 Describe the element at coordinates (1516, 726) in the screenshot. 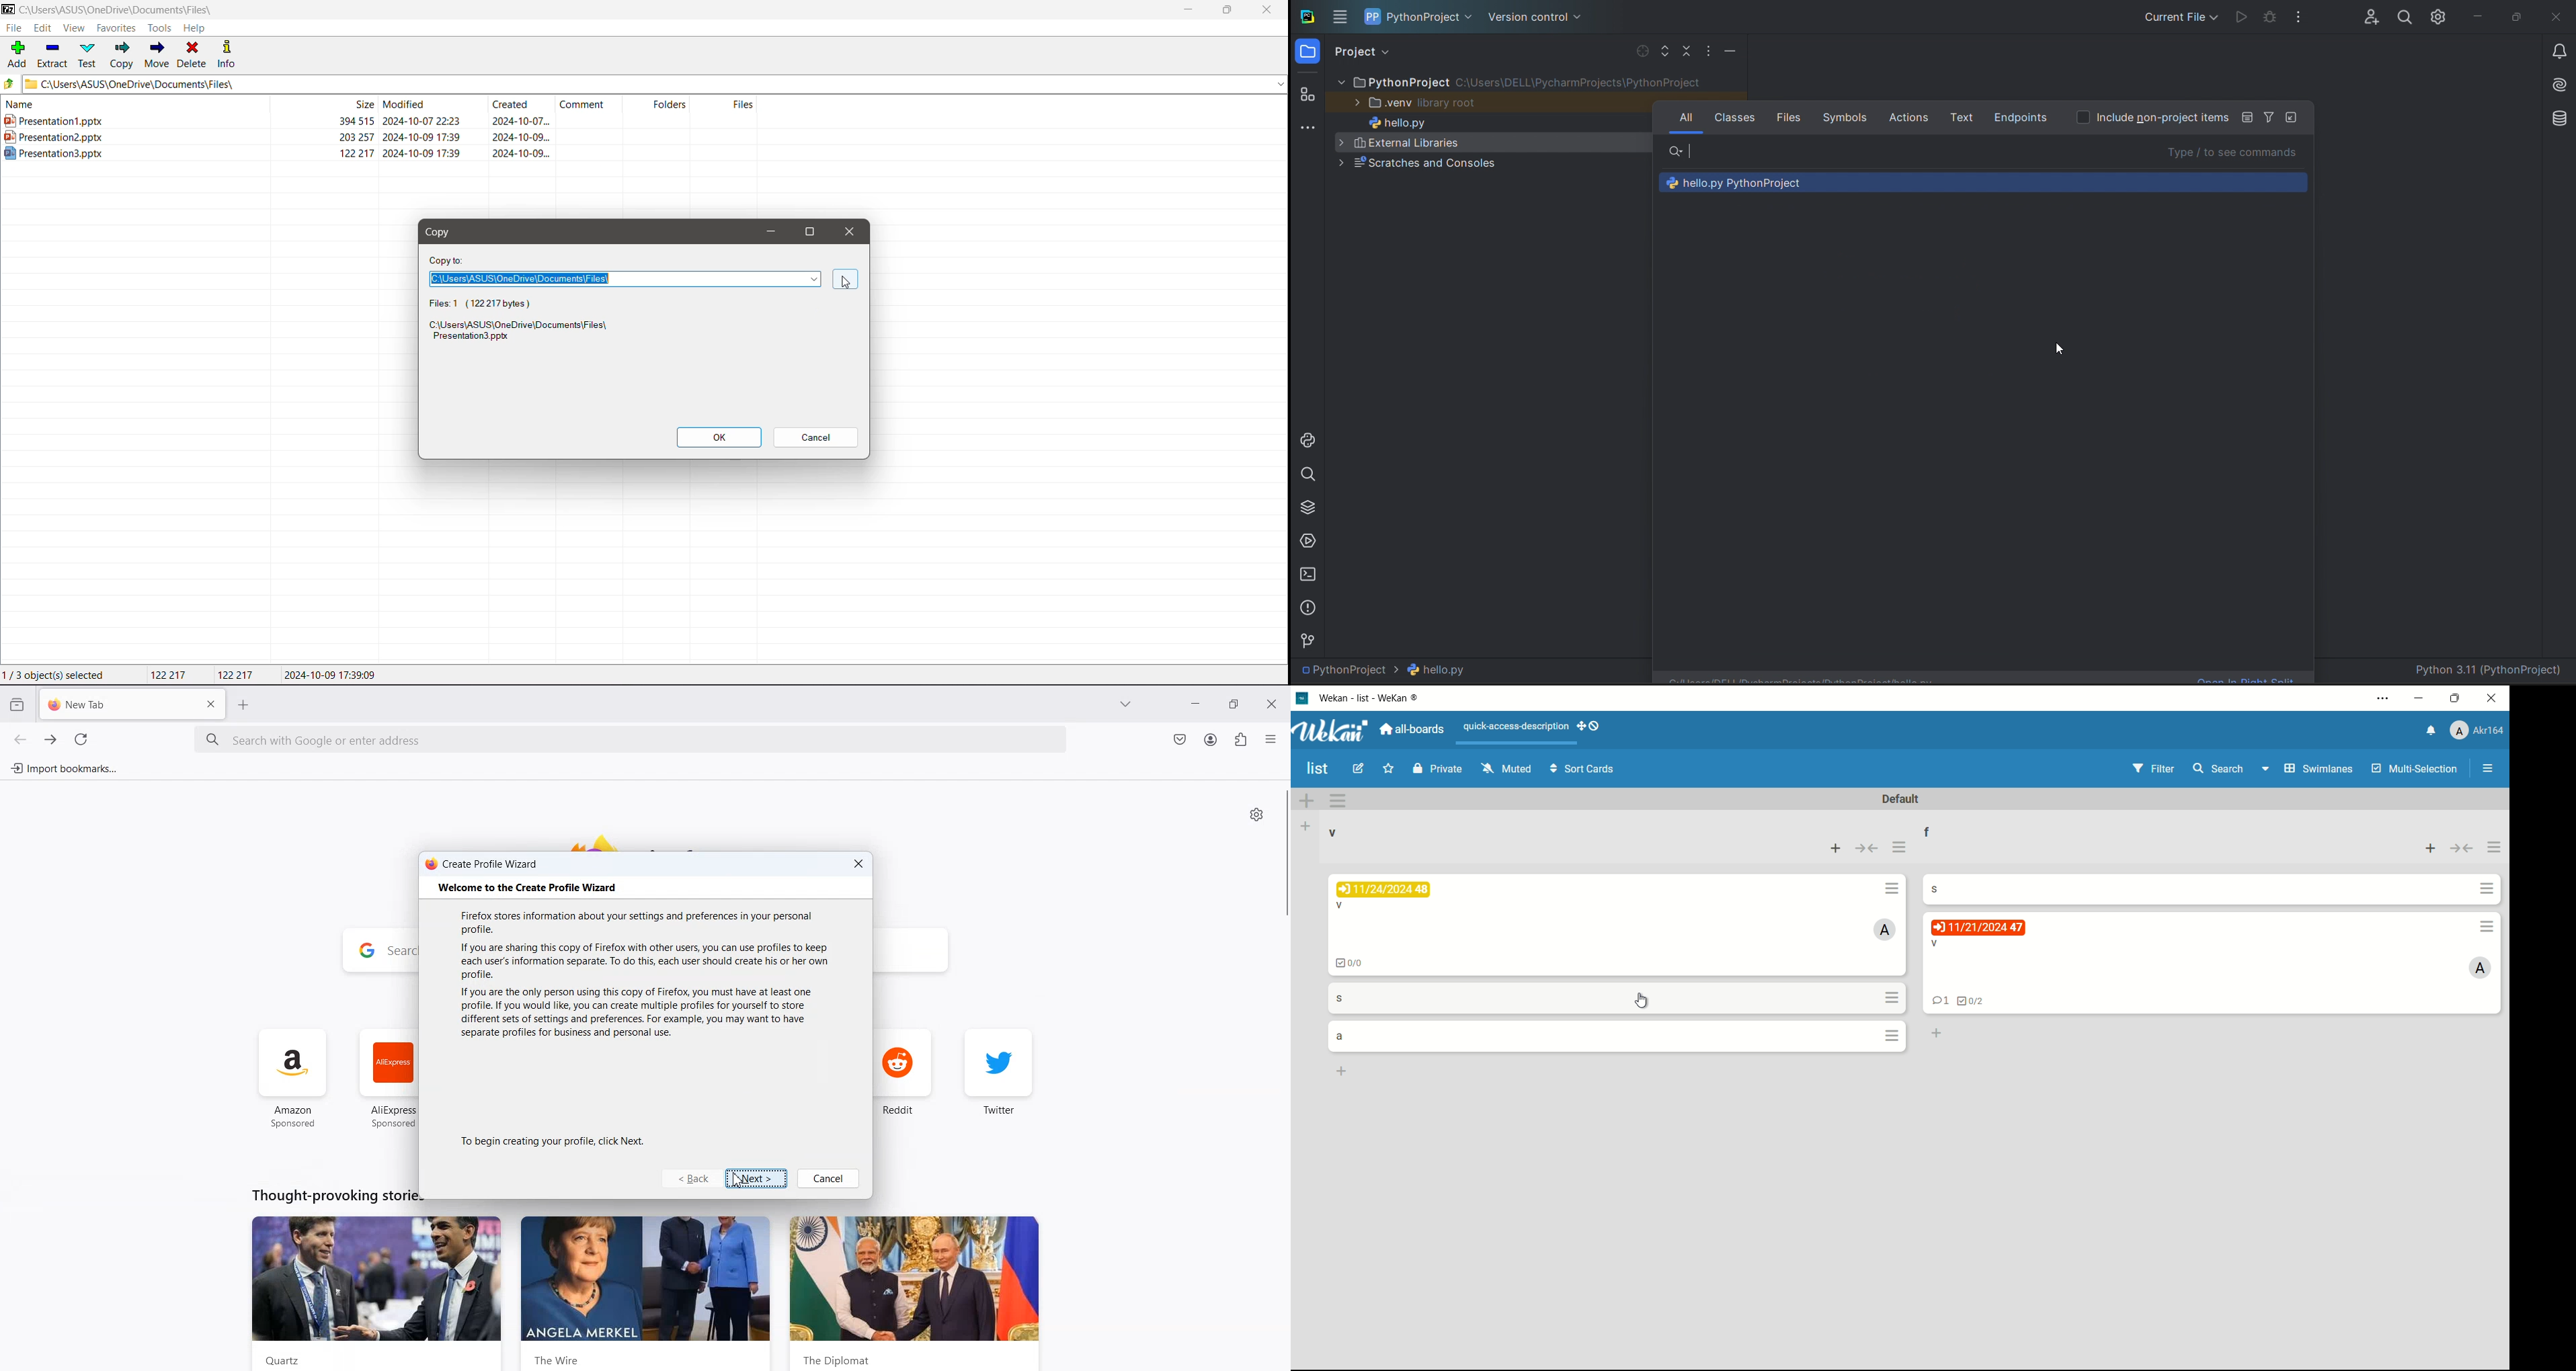

I see `quick-access-description` at that location.